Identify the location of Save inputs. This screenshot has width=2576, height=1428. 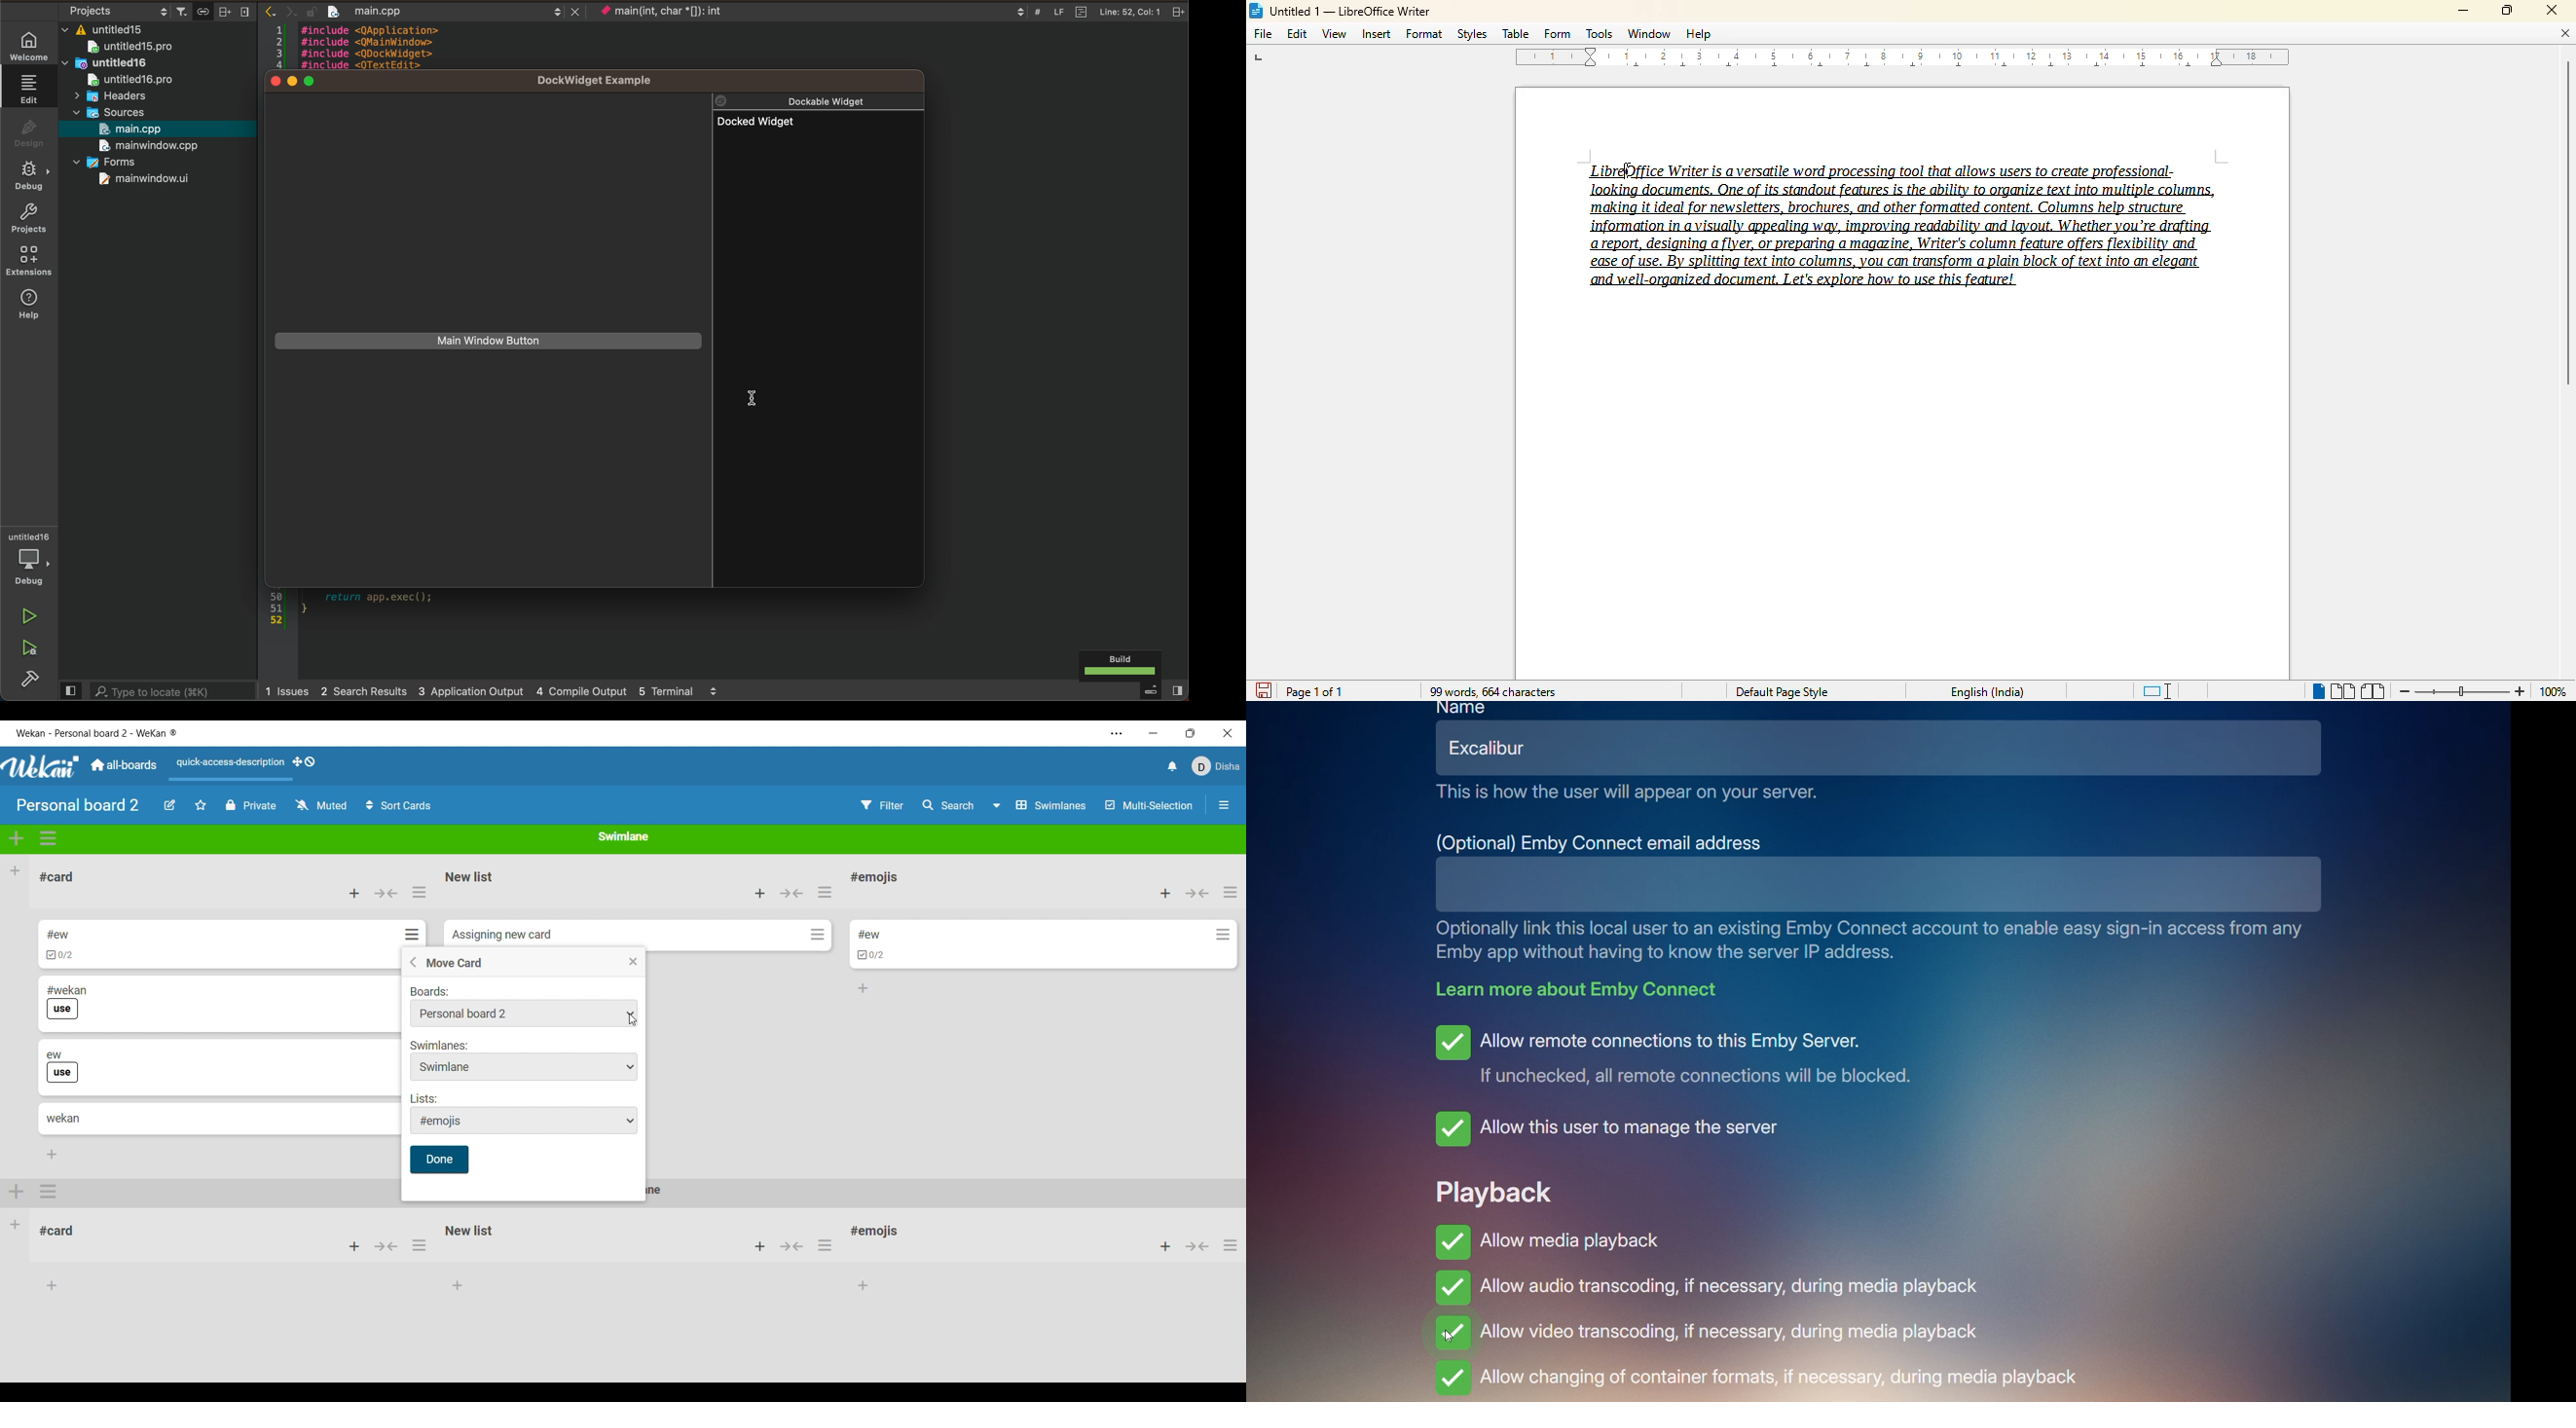
(439, 1160).